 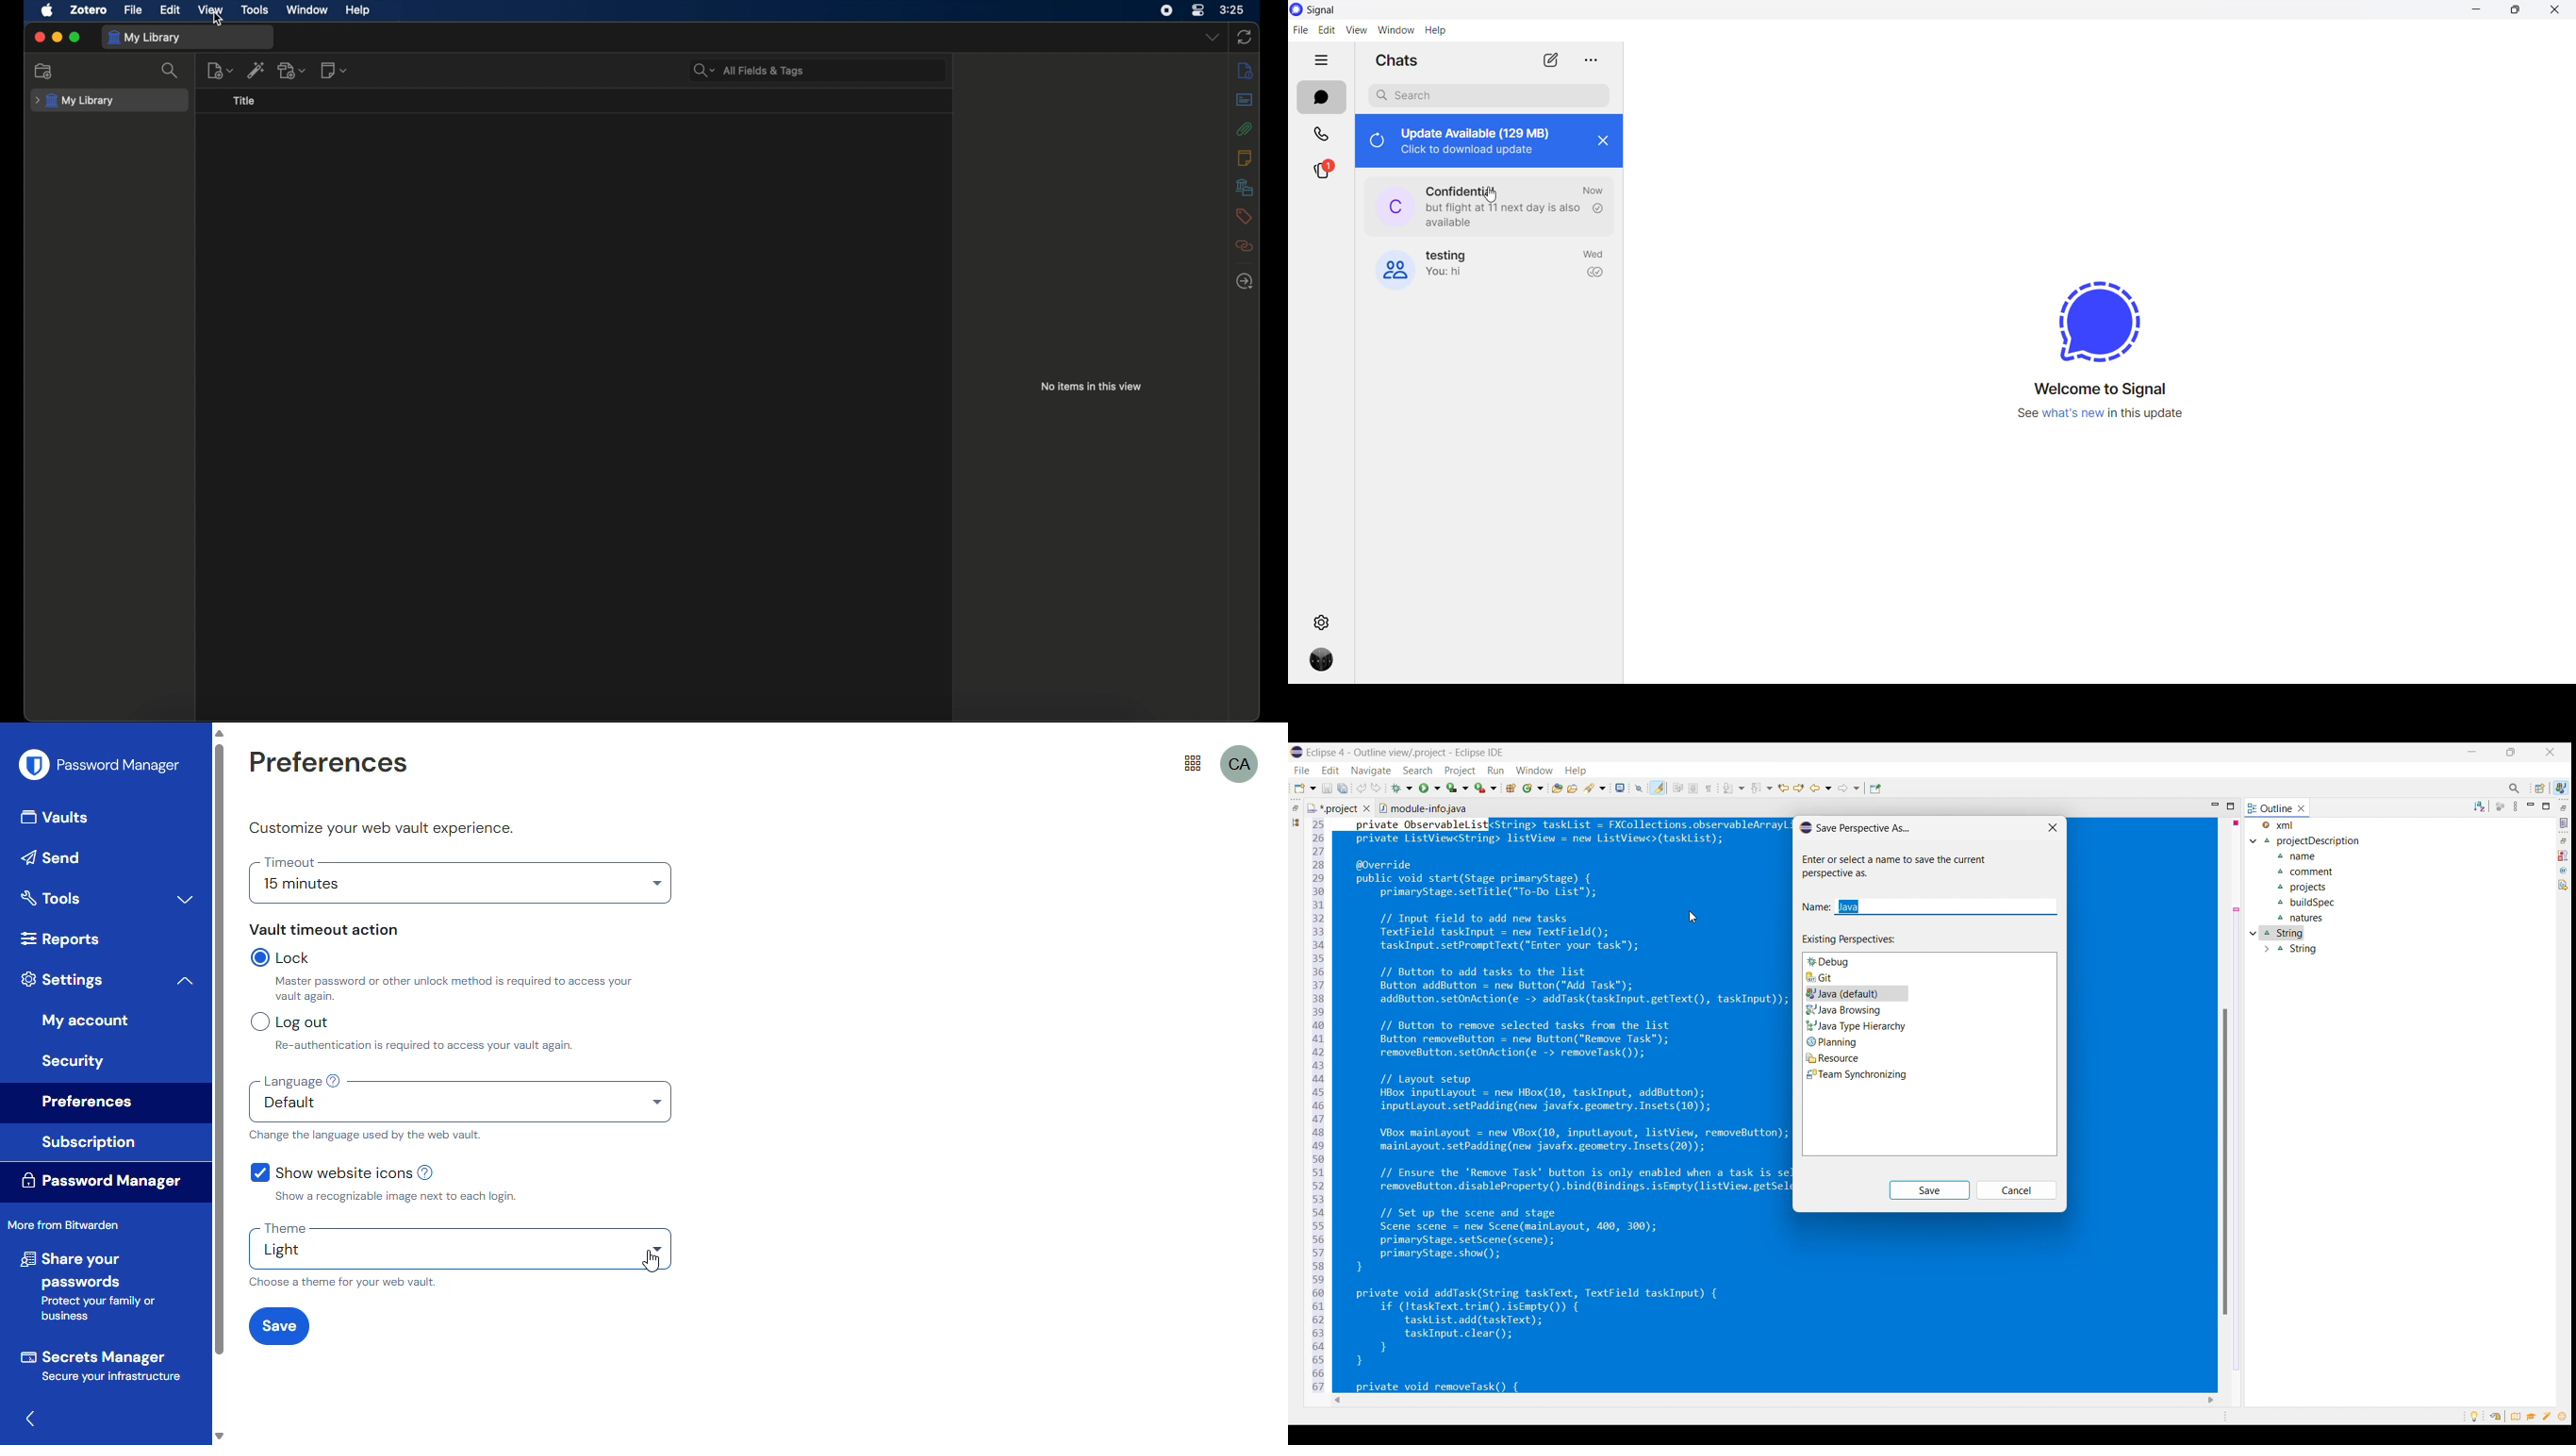 I want to click on view, so click(x=210, y=10).